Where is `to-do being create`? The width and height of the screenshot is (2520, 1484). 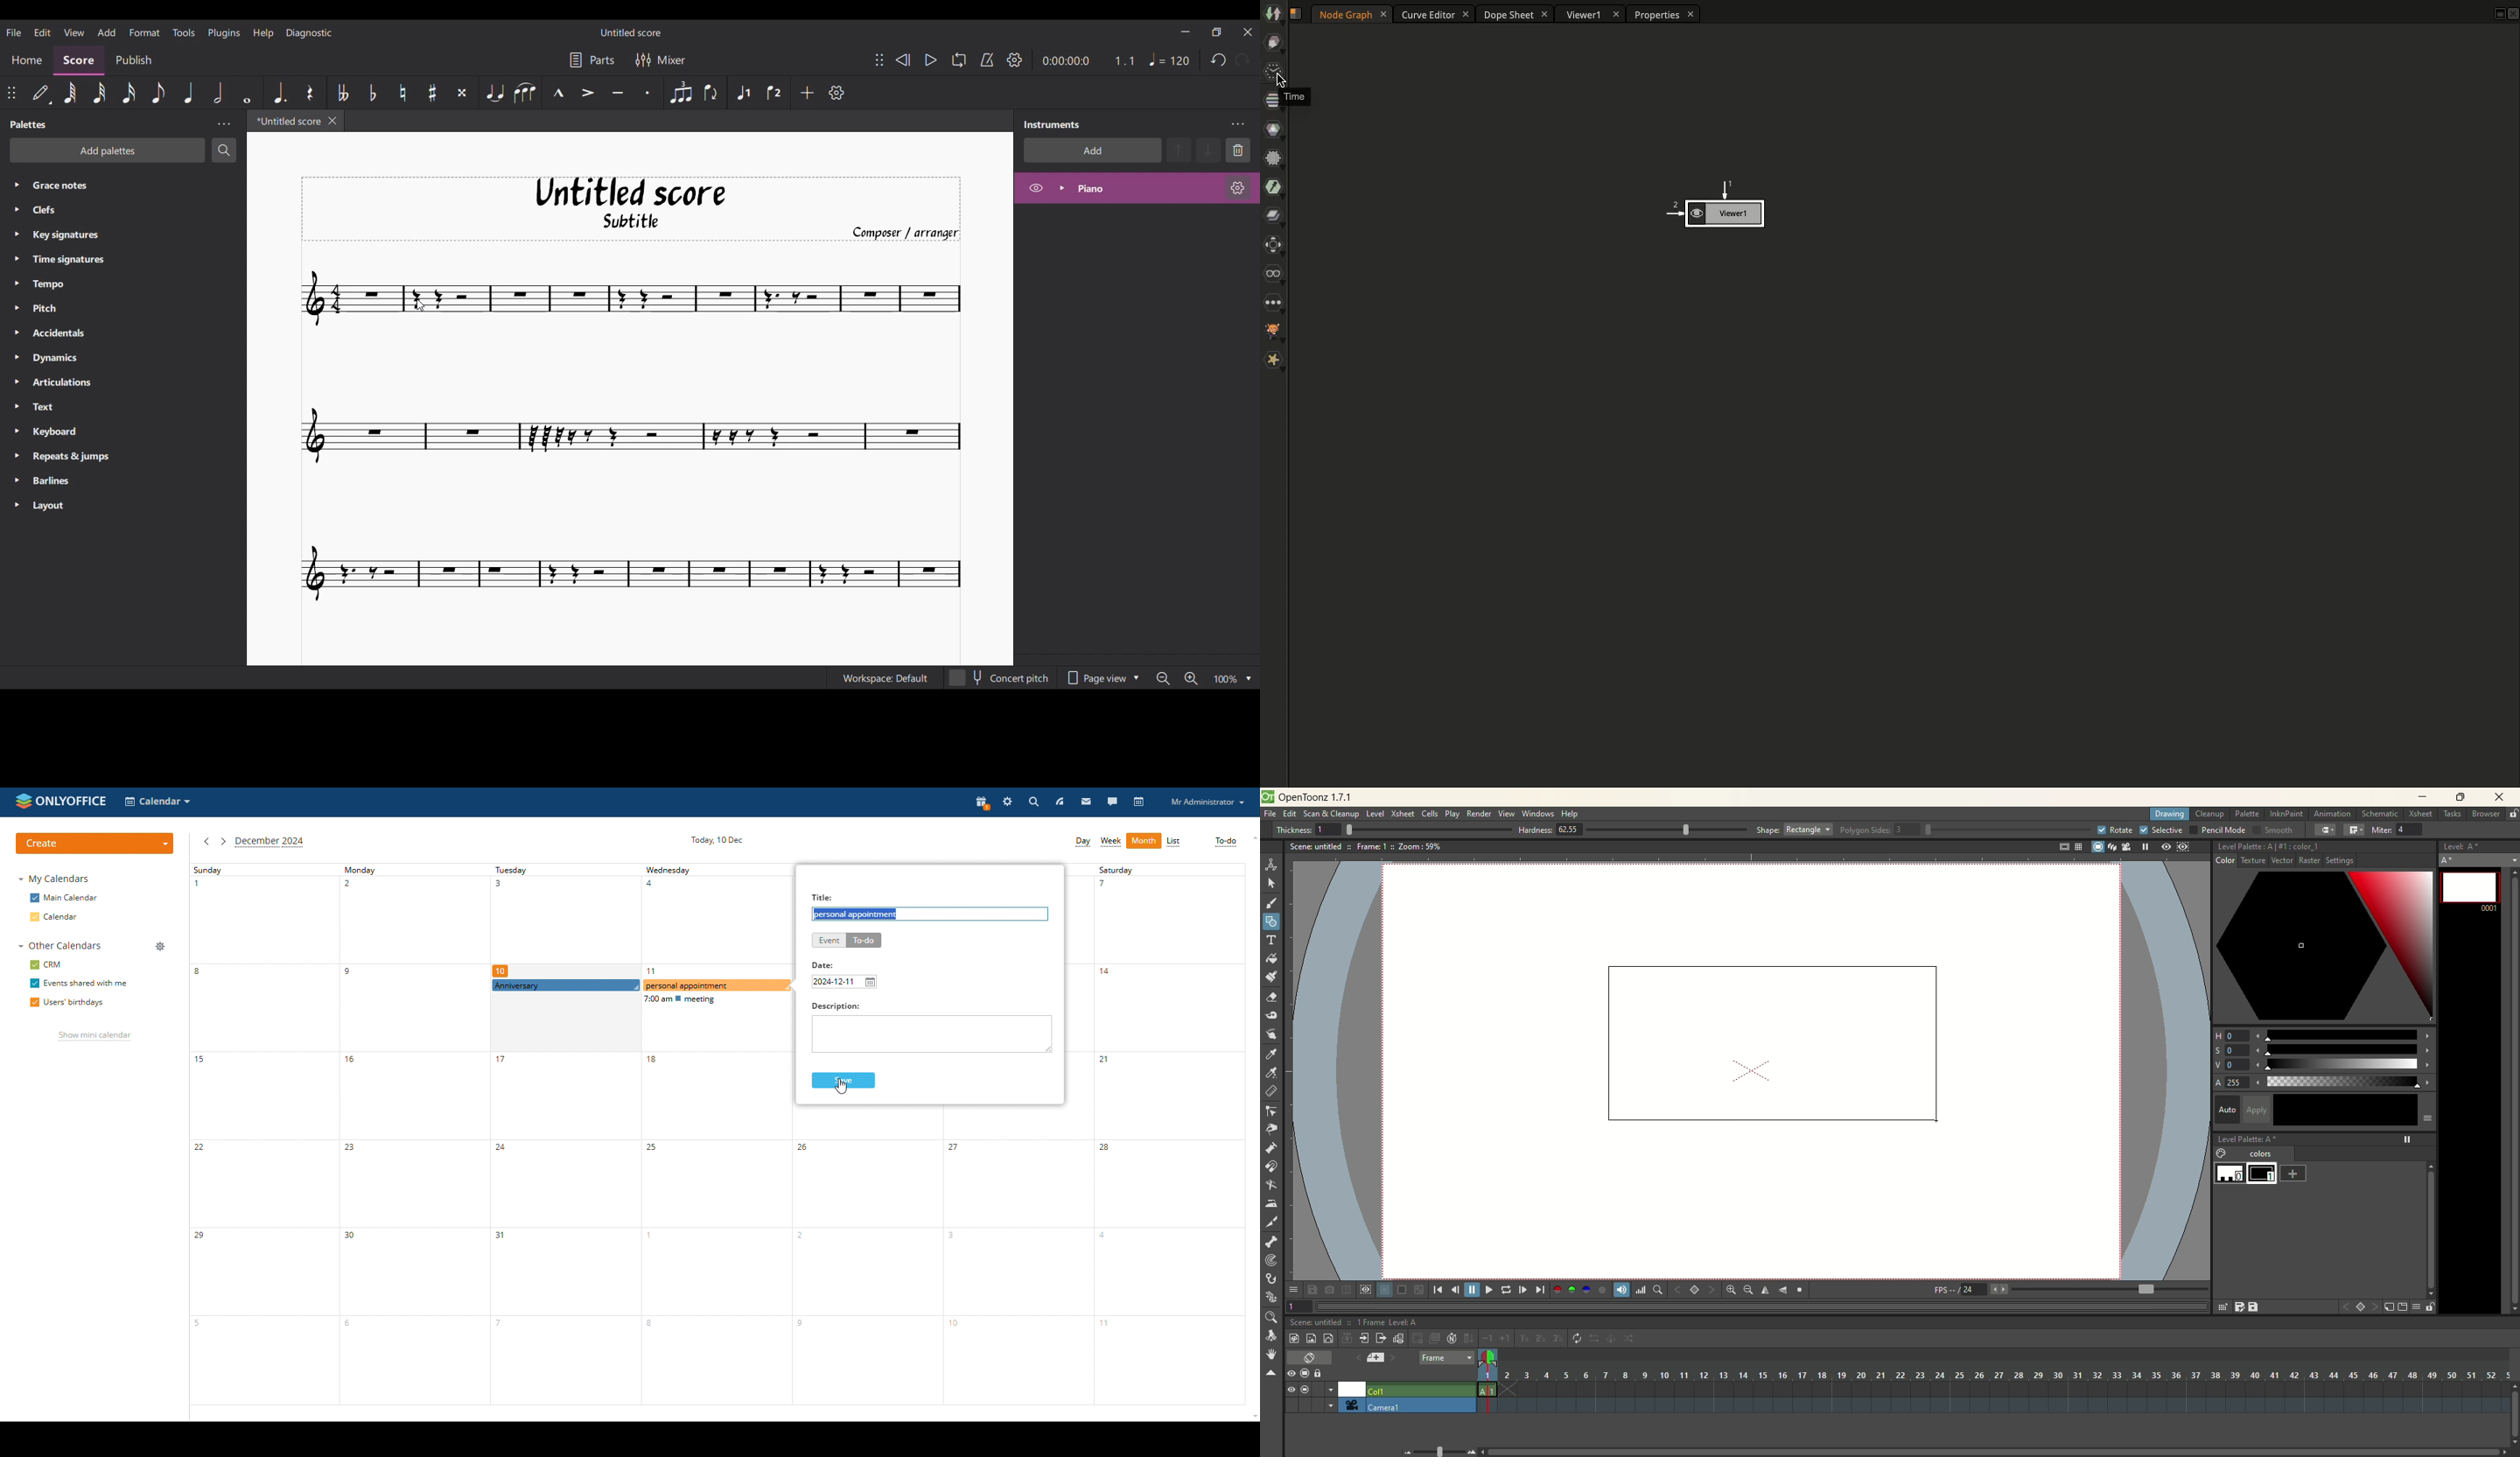 to-do being create is located at coordinates (717, 984).